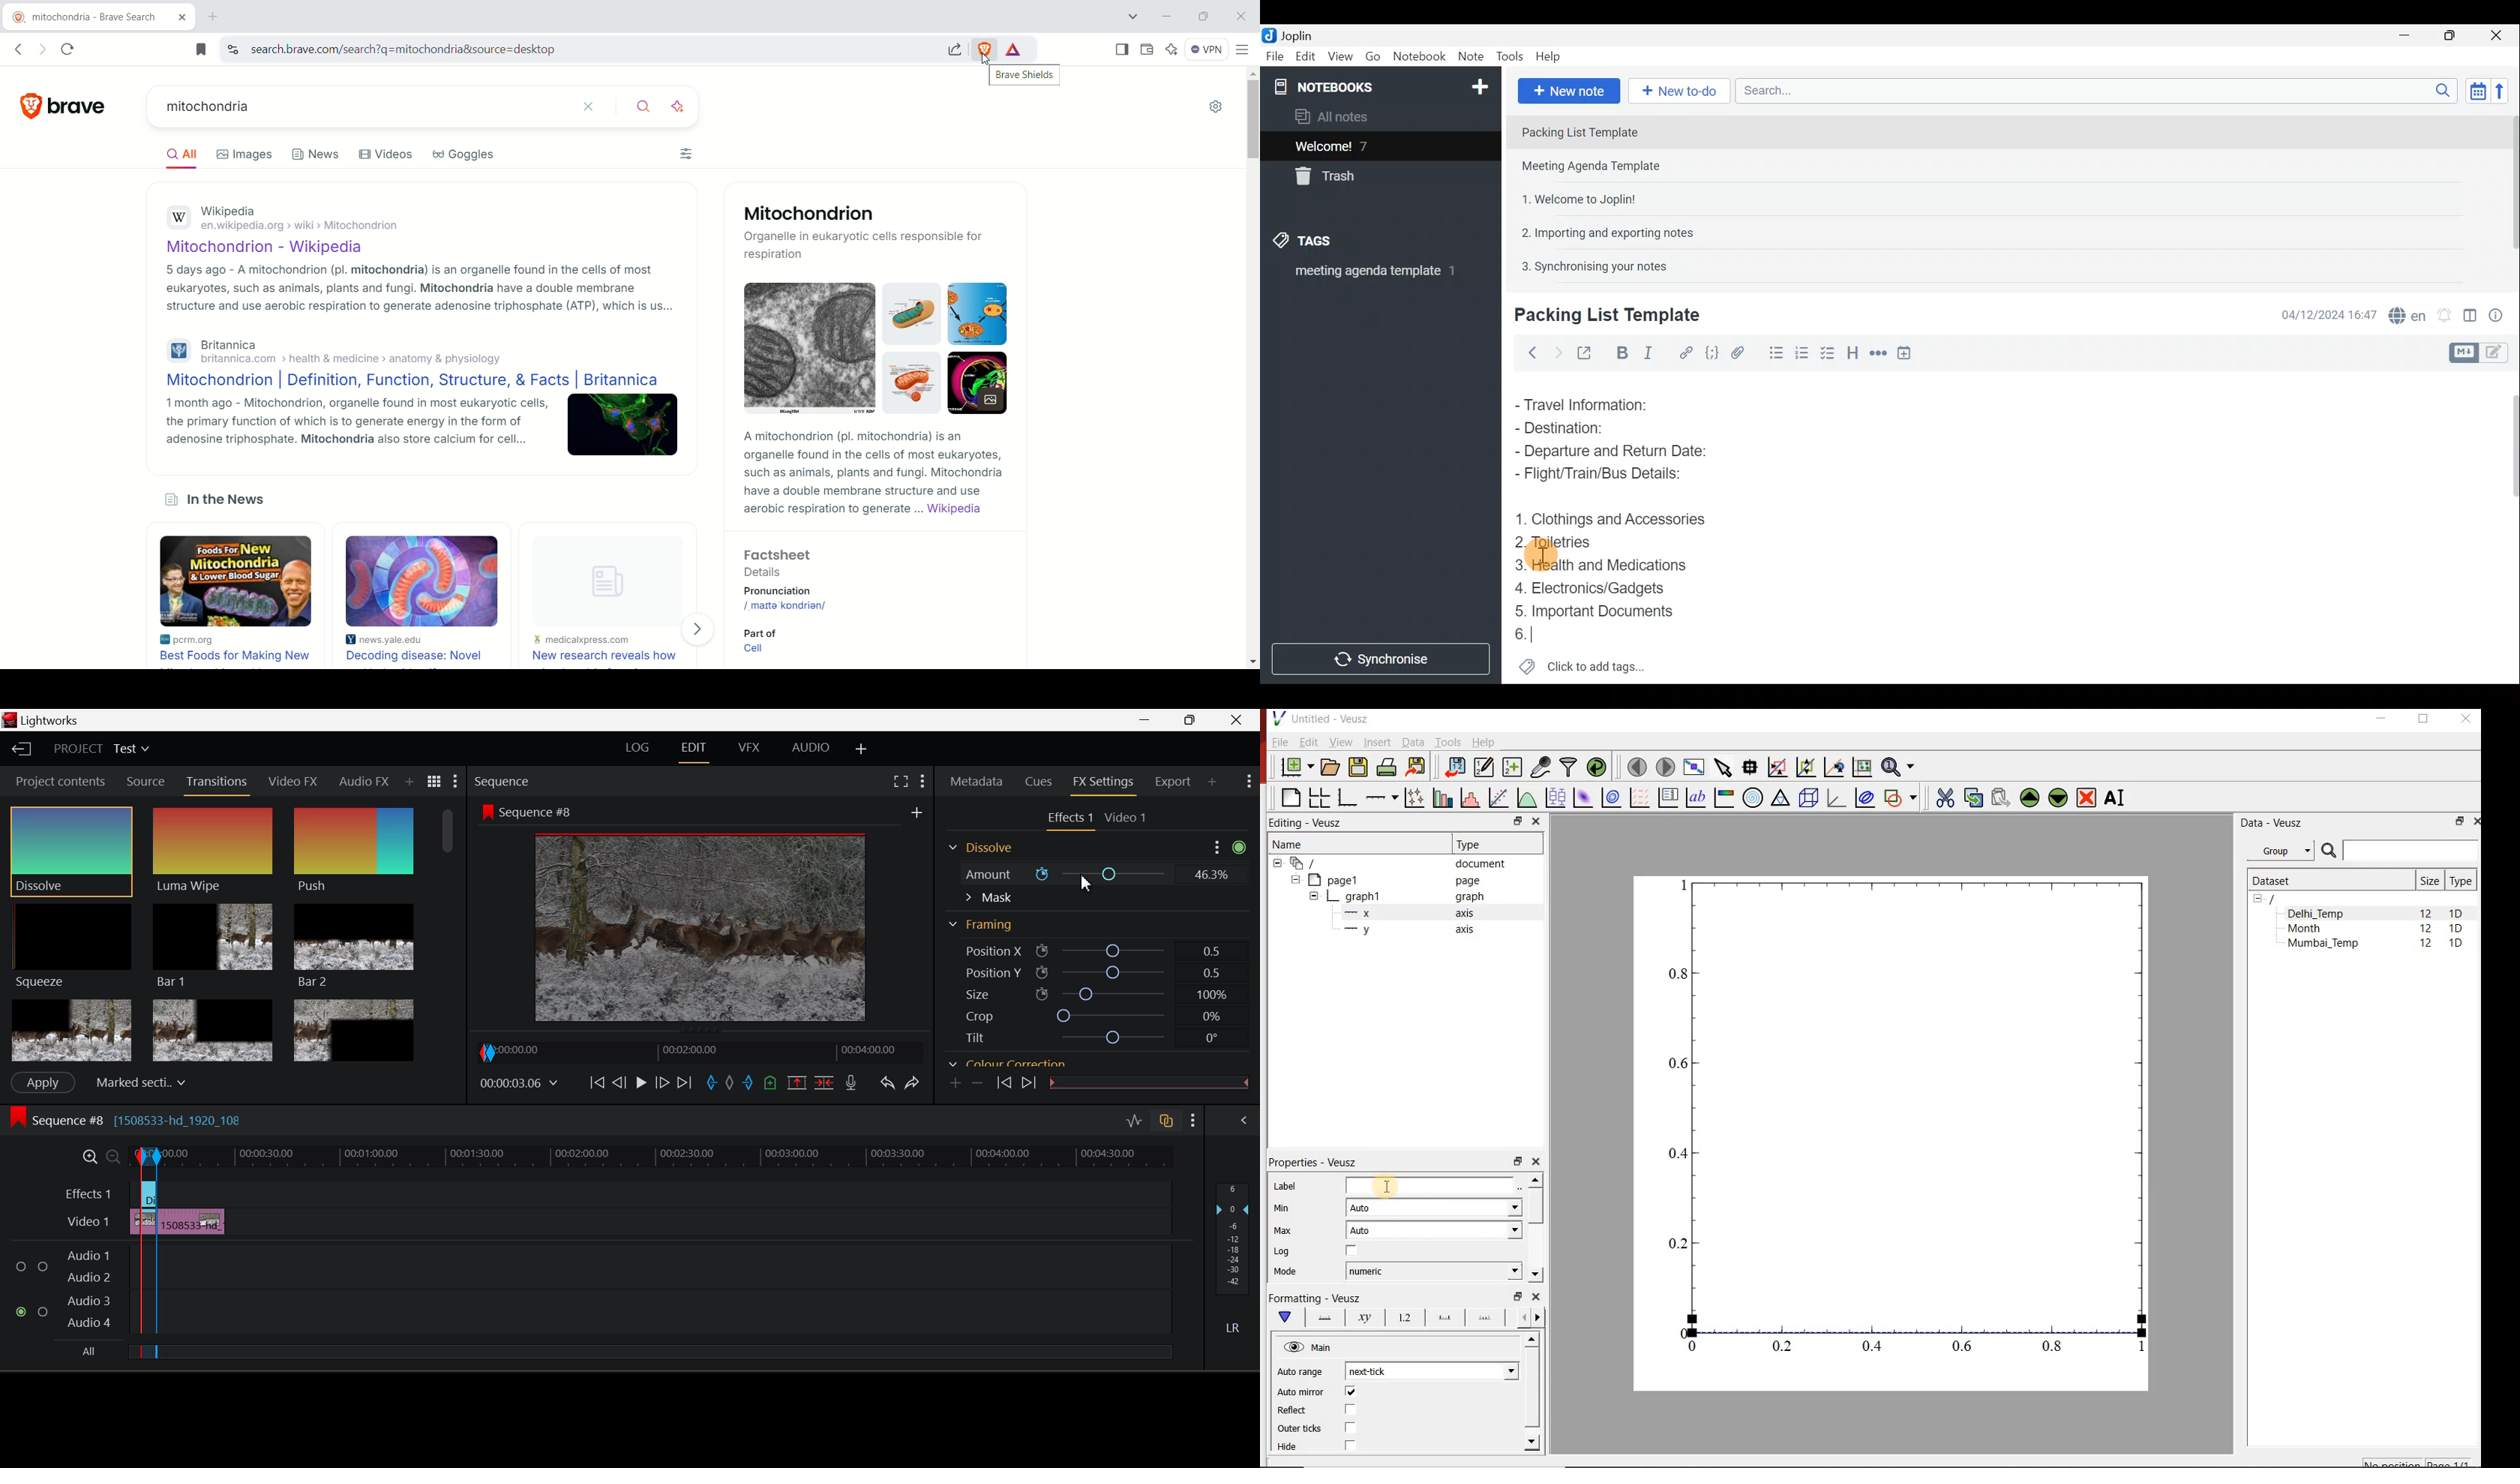 This screenshot has height=1484, width=2520. Describe the element at coordinates (1613, 519) in the screenshot. I see `Clothings and Accessories` at that location.